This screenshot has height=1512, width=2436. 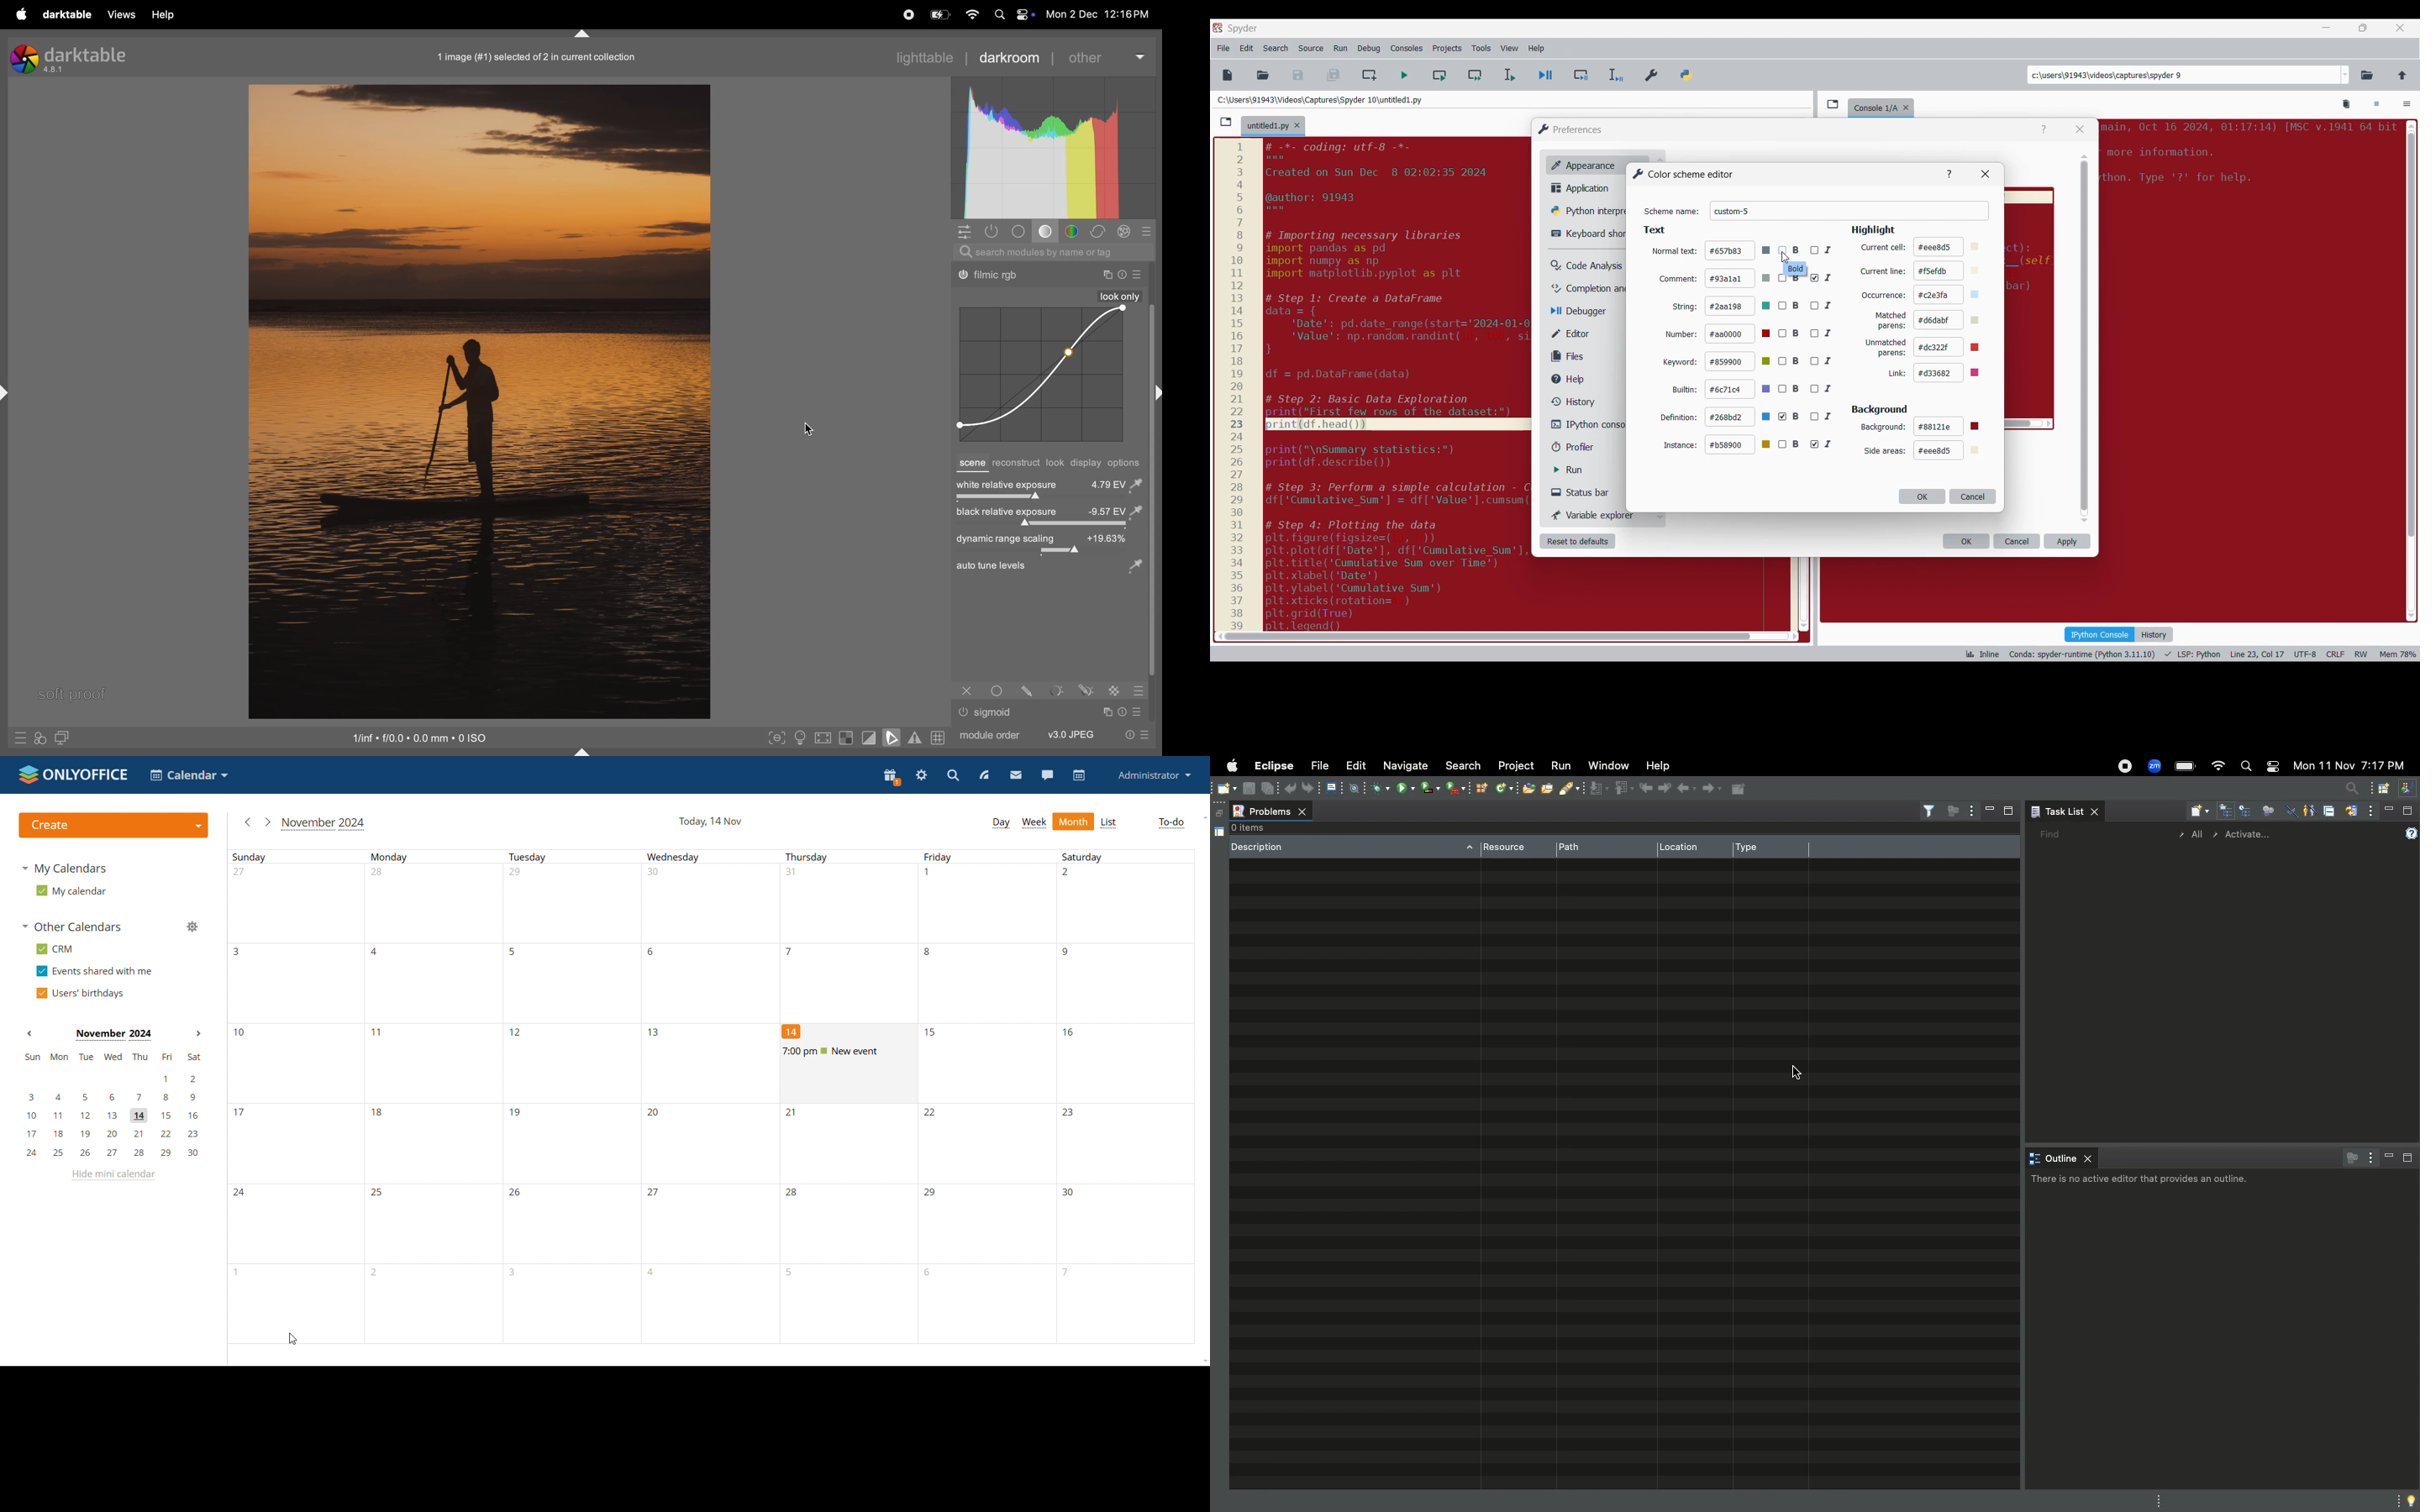 What do you see at coordinates (1884, 296) in the screenshot?
I see `occurrence` at bounding box center [1884, 296].